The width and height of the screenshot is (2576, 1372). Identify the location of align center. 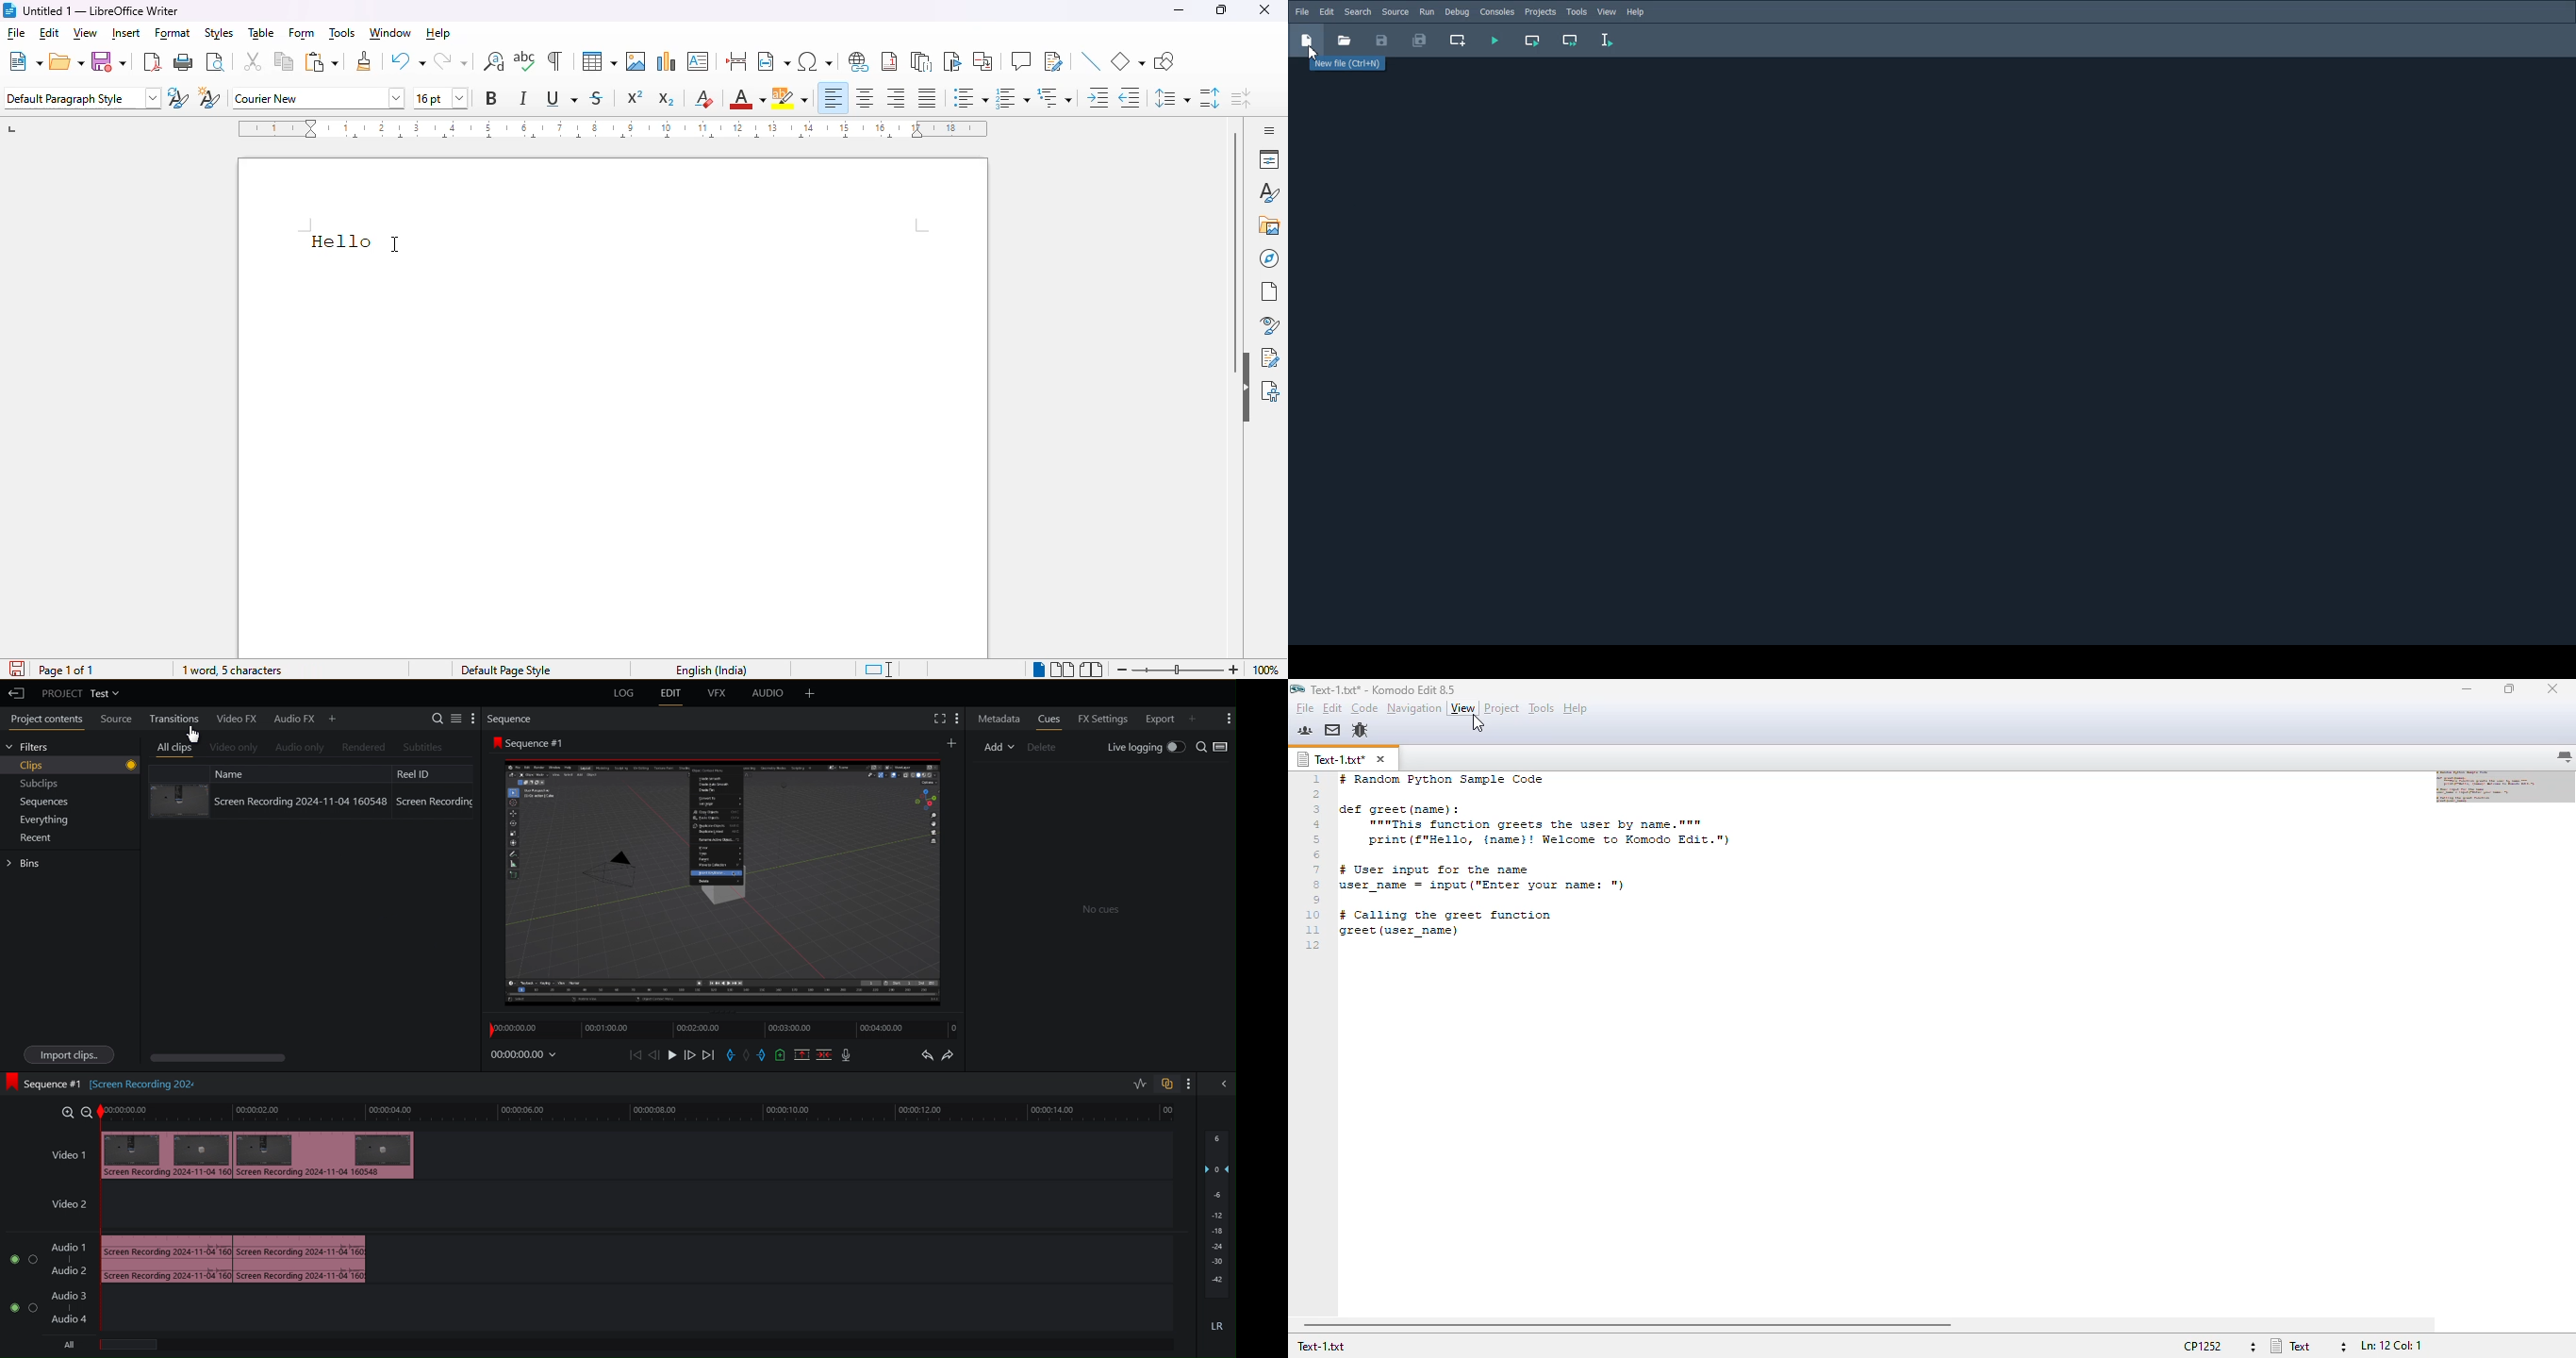
(865, 97).